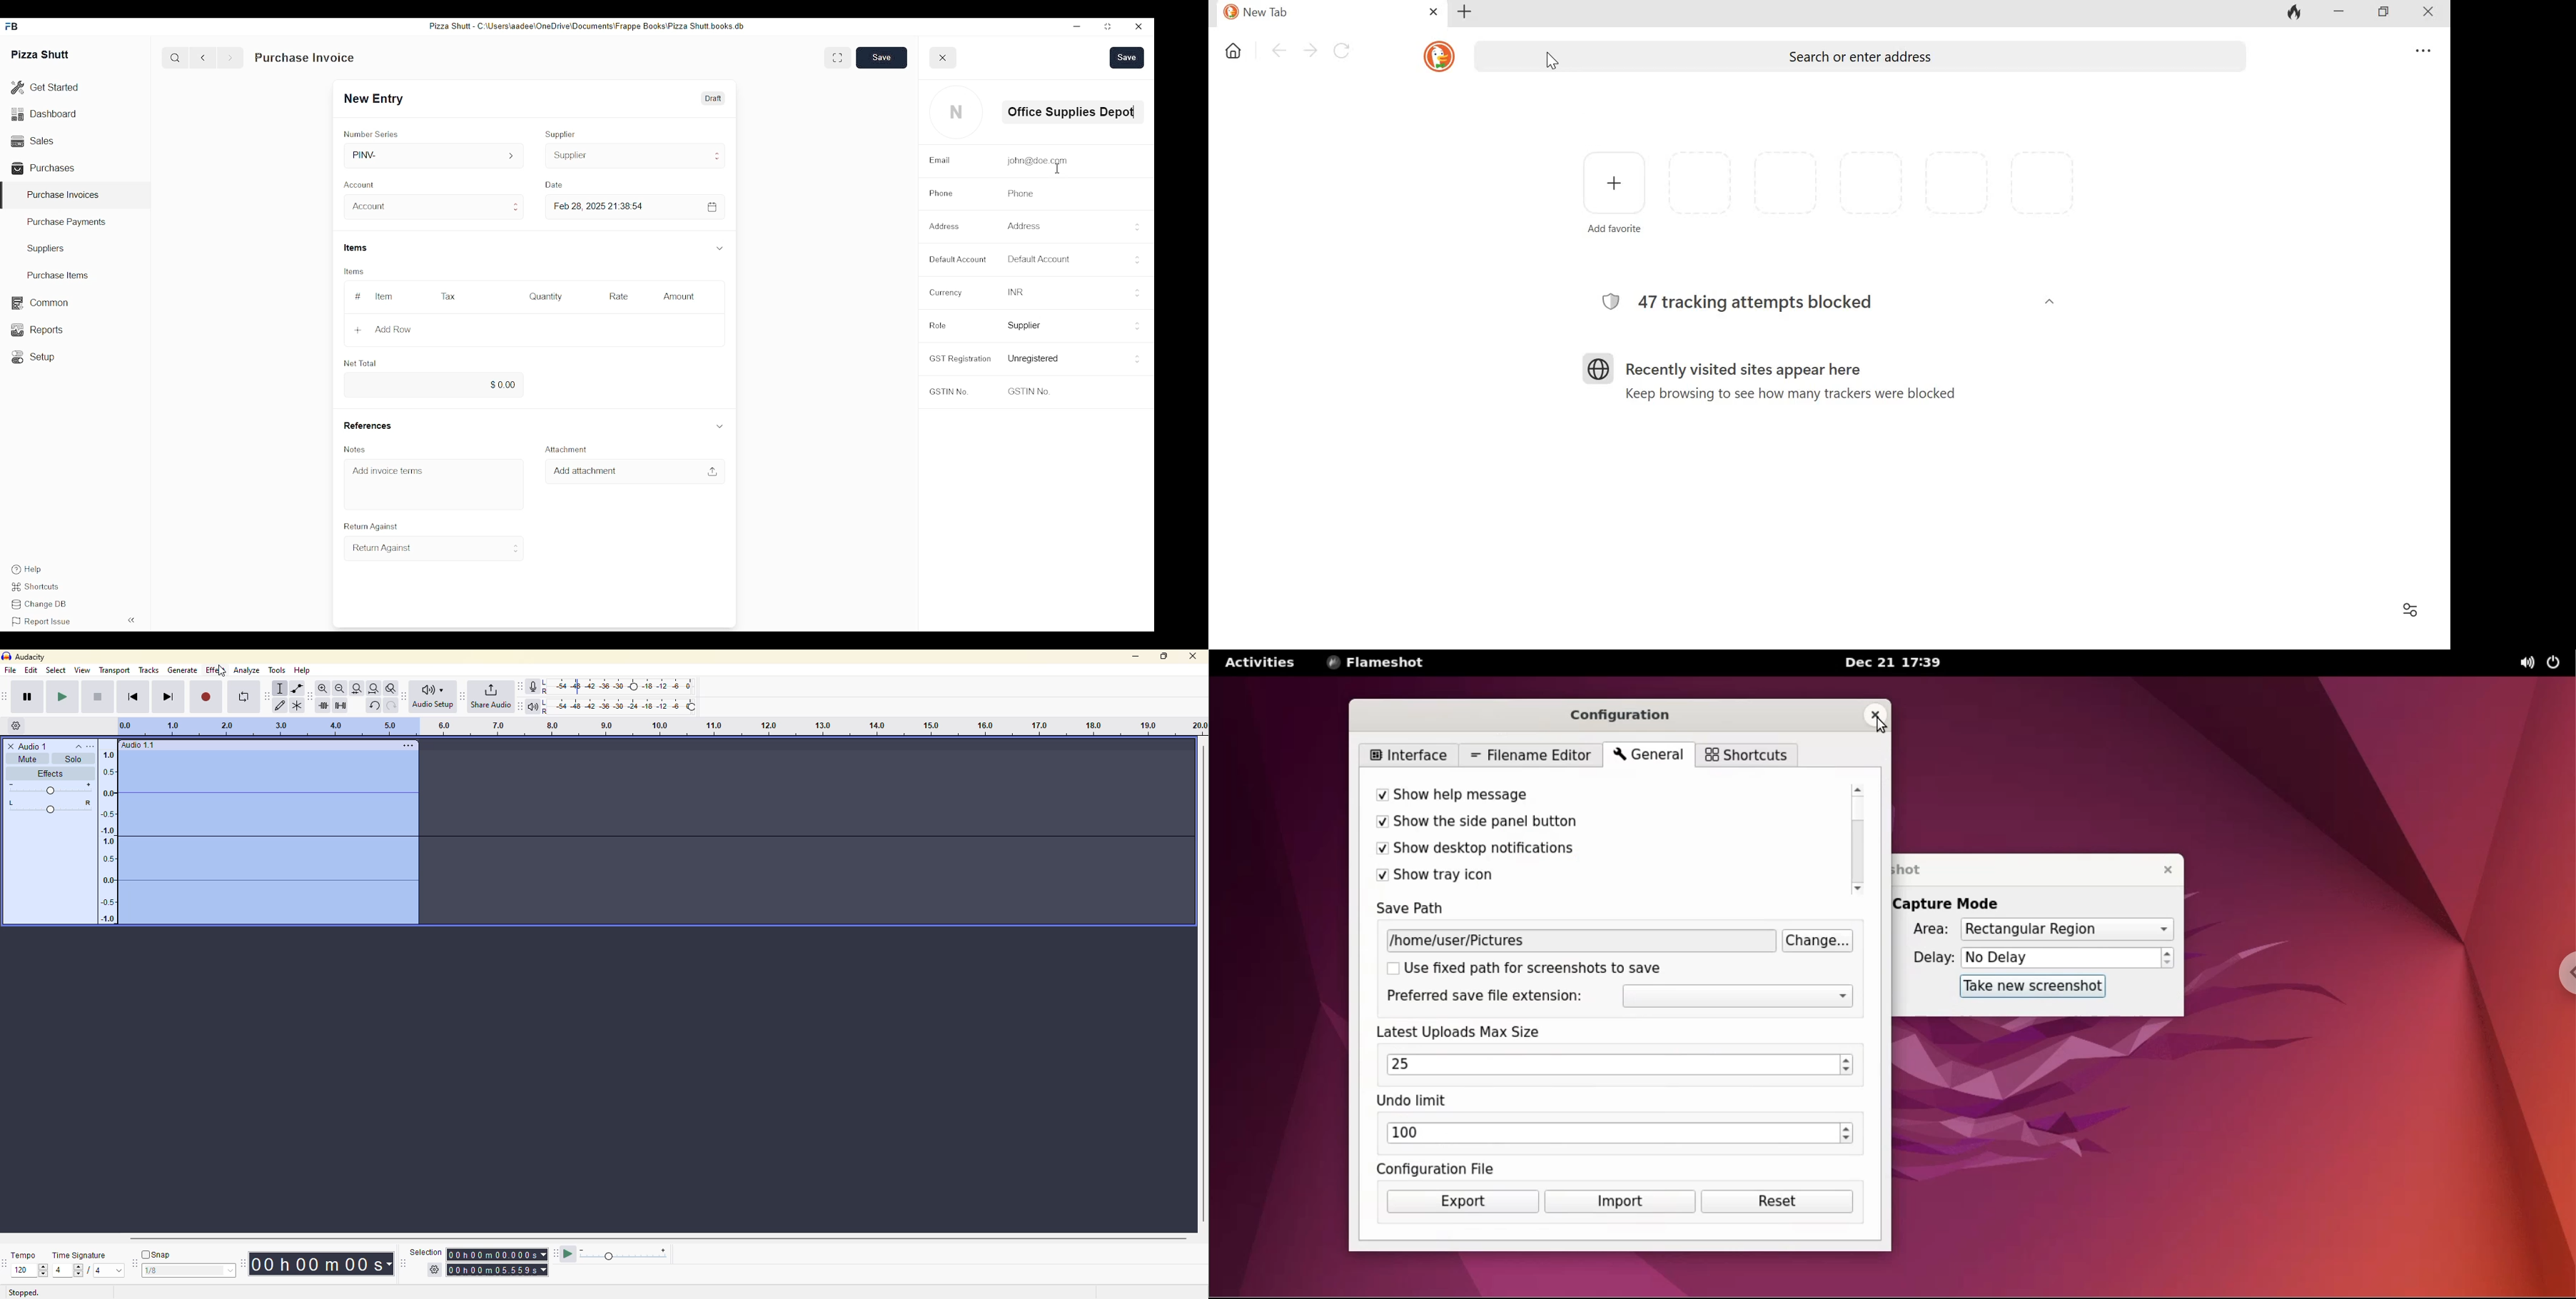 The image size is (2576, 1316). What do you see at coordinates (1872, 183) in the screenshot?
I see `Space for more favorite widgets` at bounding box center [1872, 183].